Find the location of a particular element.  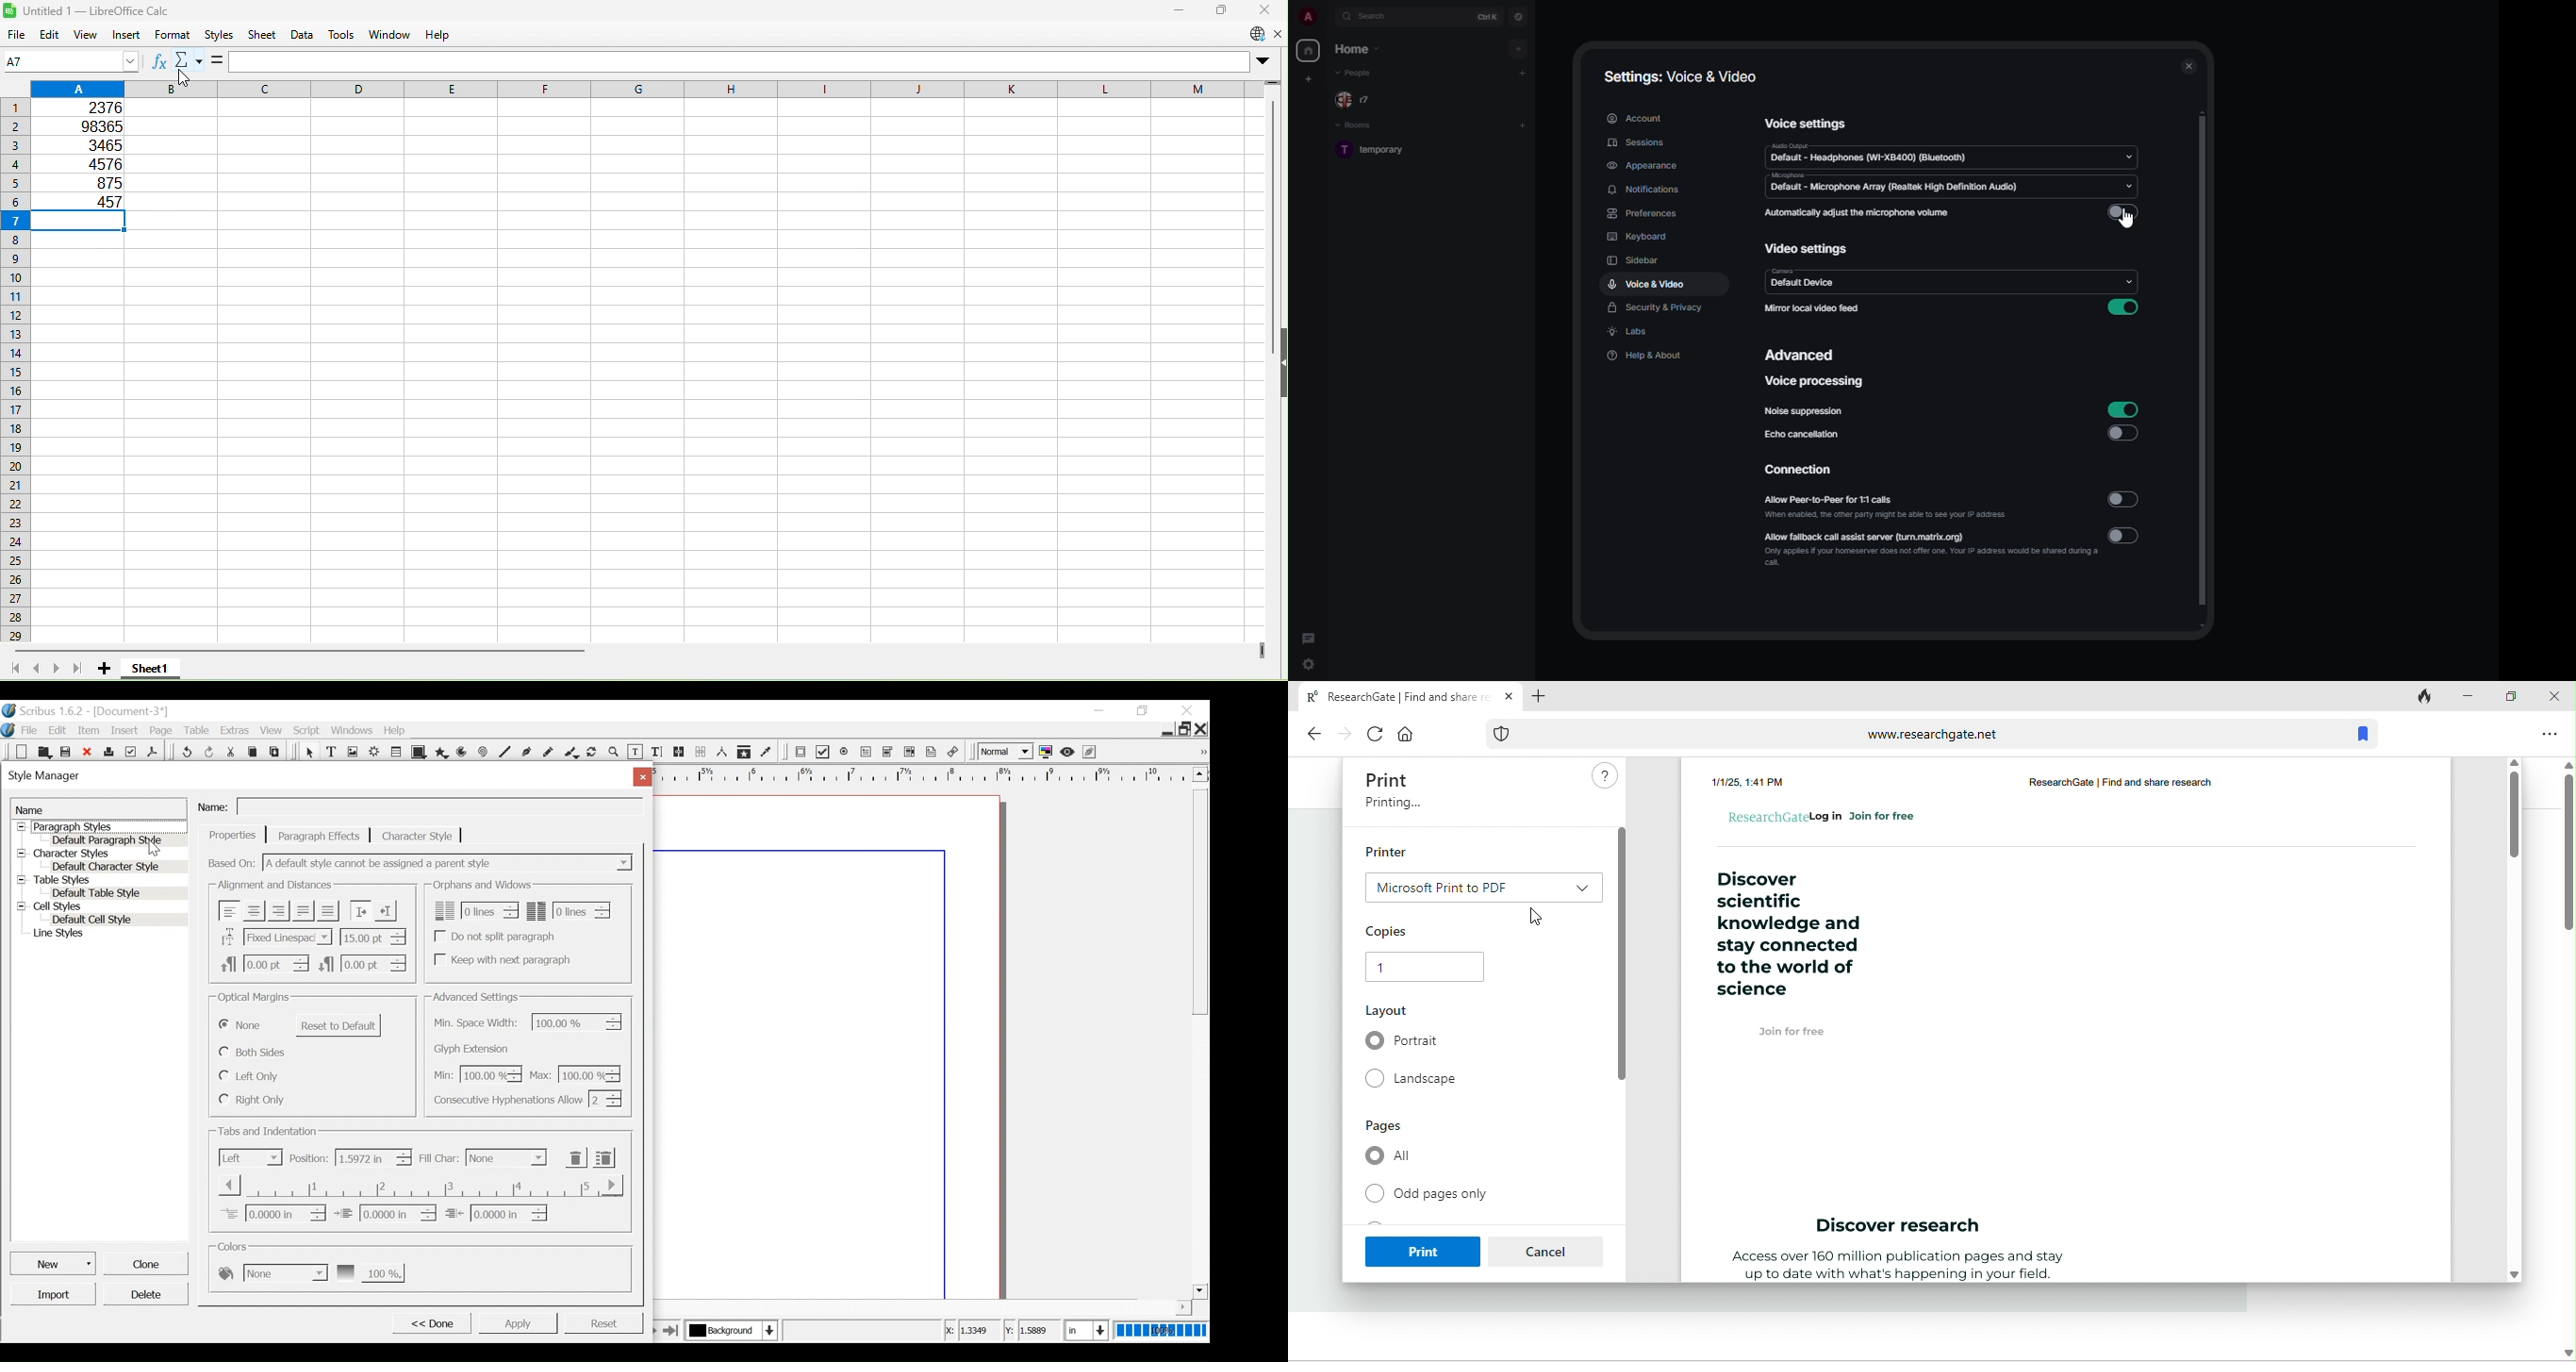

Styles is located at coordinates (216, 35).